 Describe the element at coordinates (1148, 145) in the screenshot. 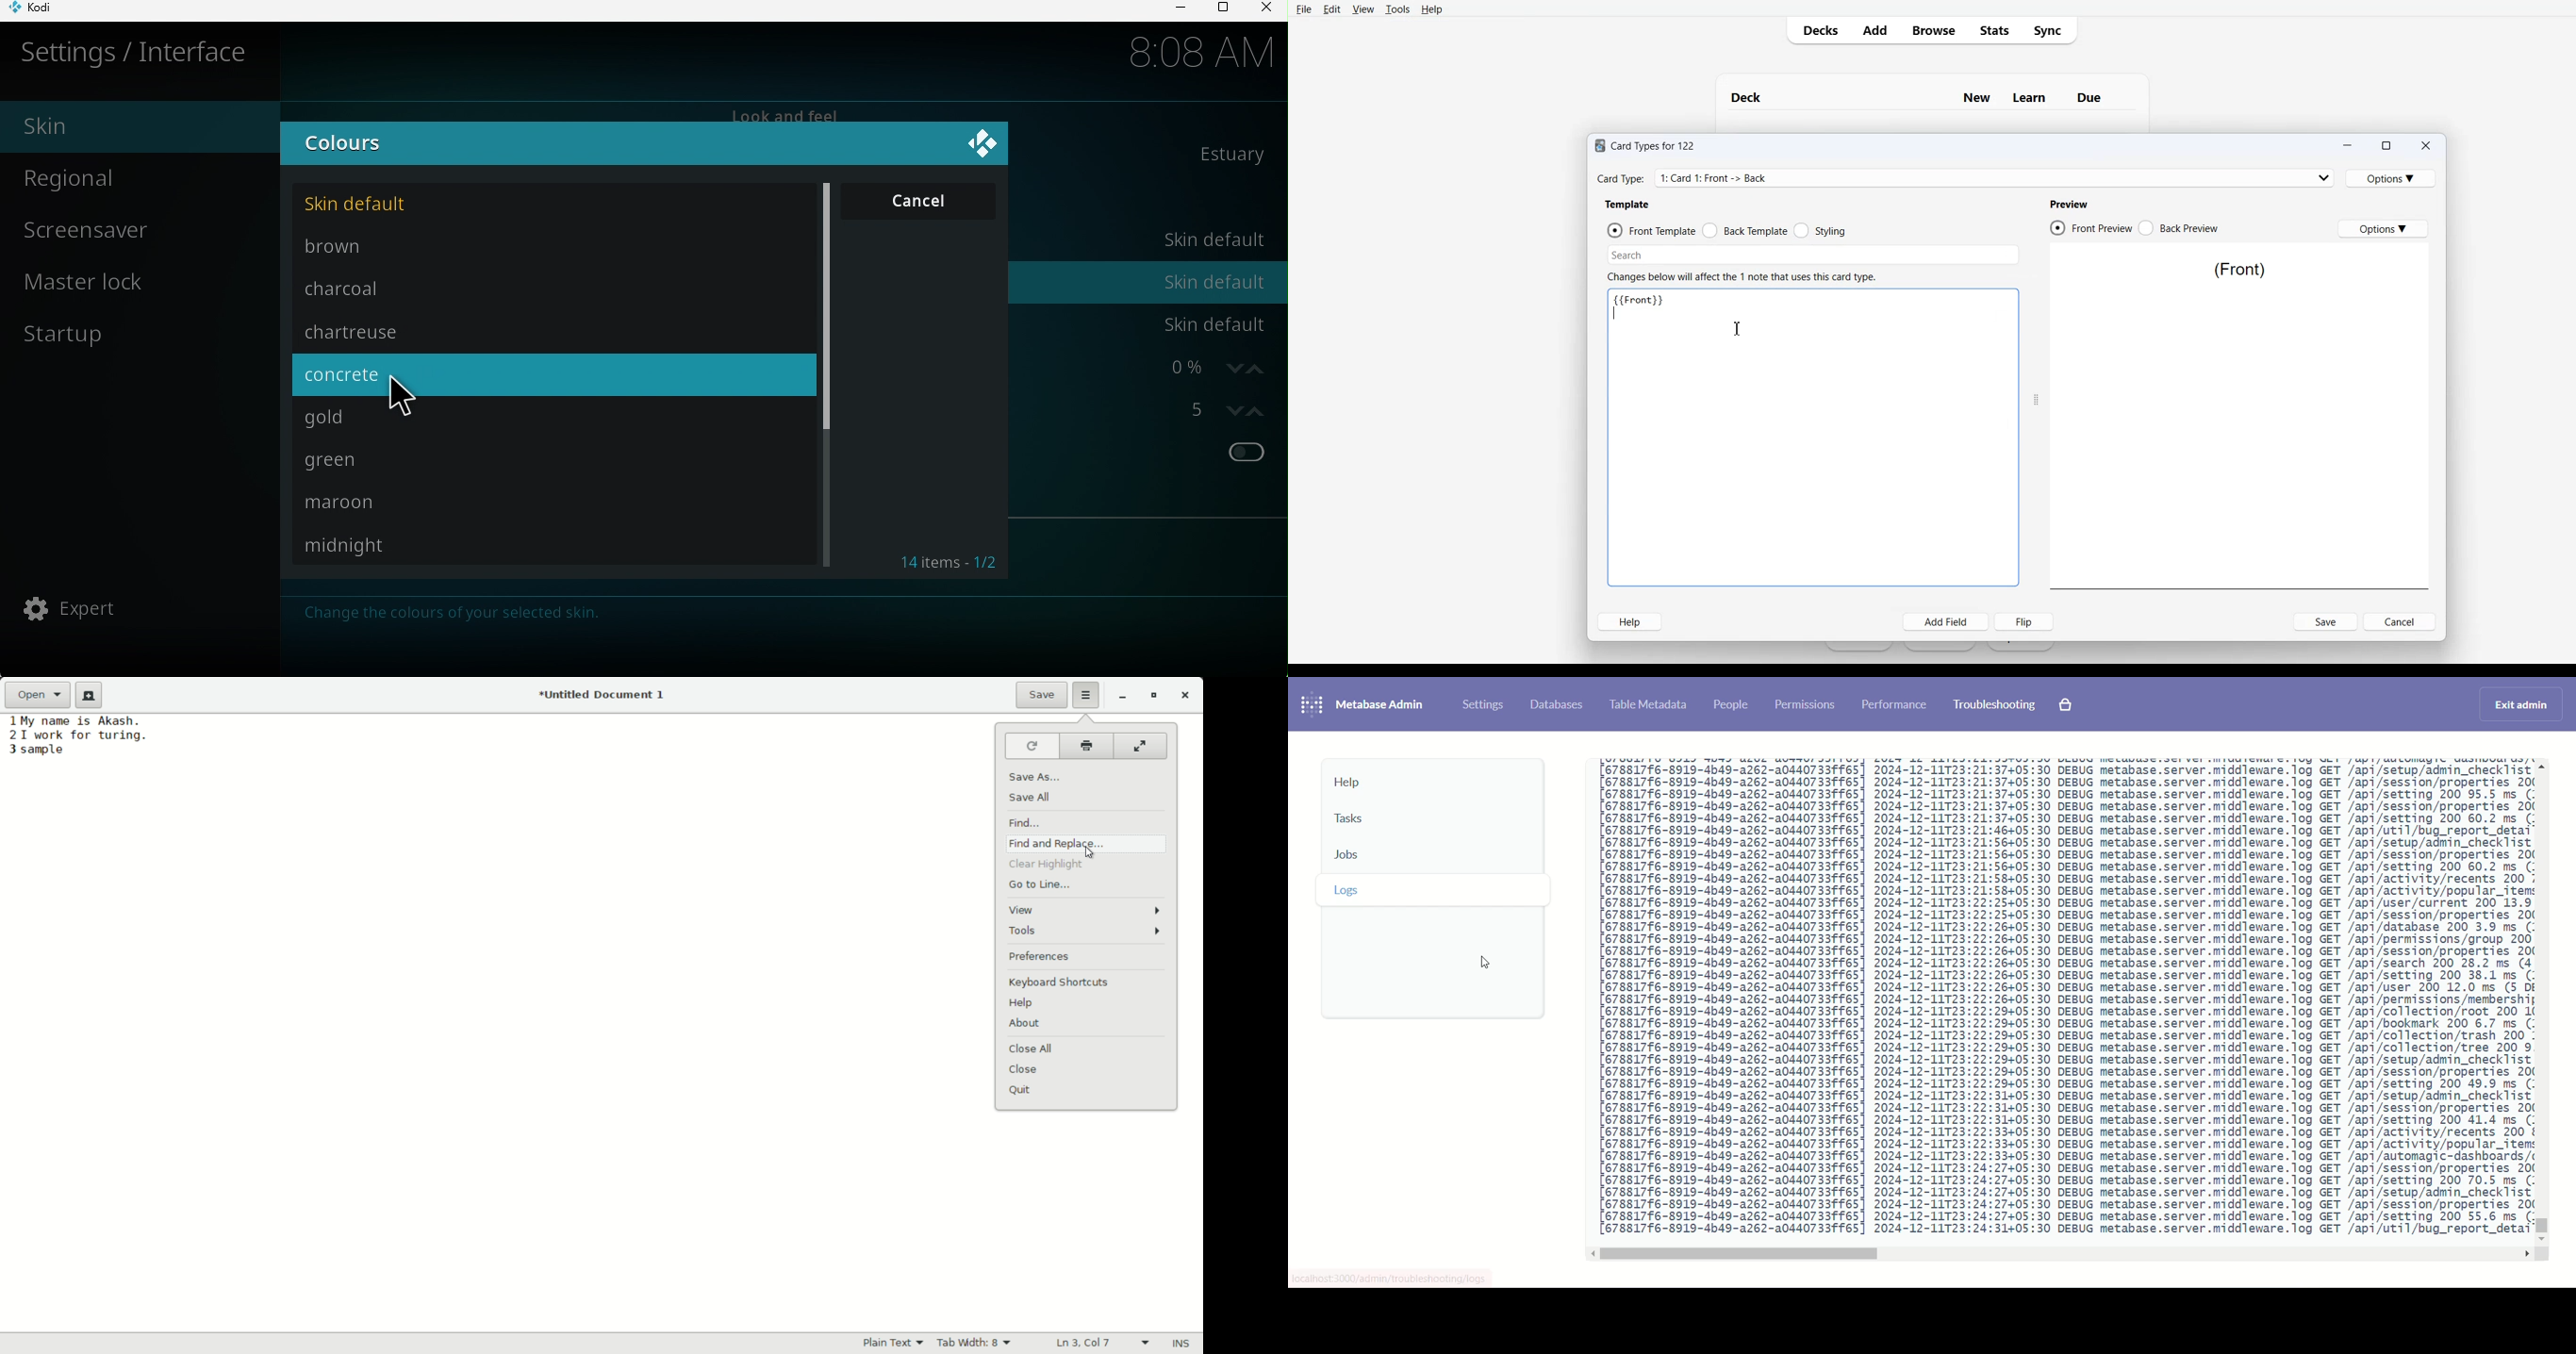

I see `Skin` at that location.